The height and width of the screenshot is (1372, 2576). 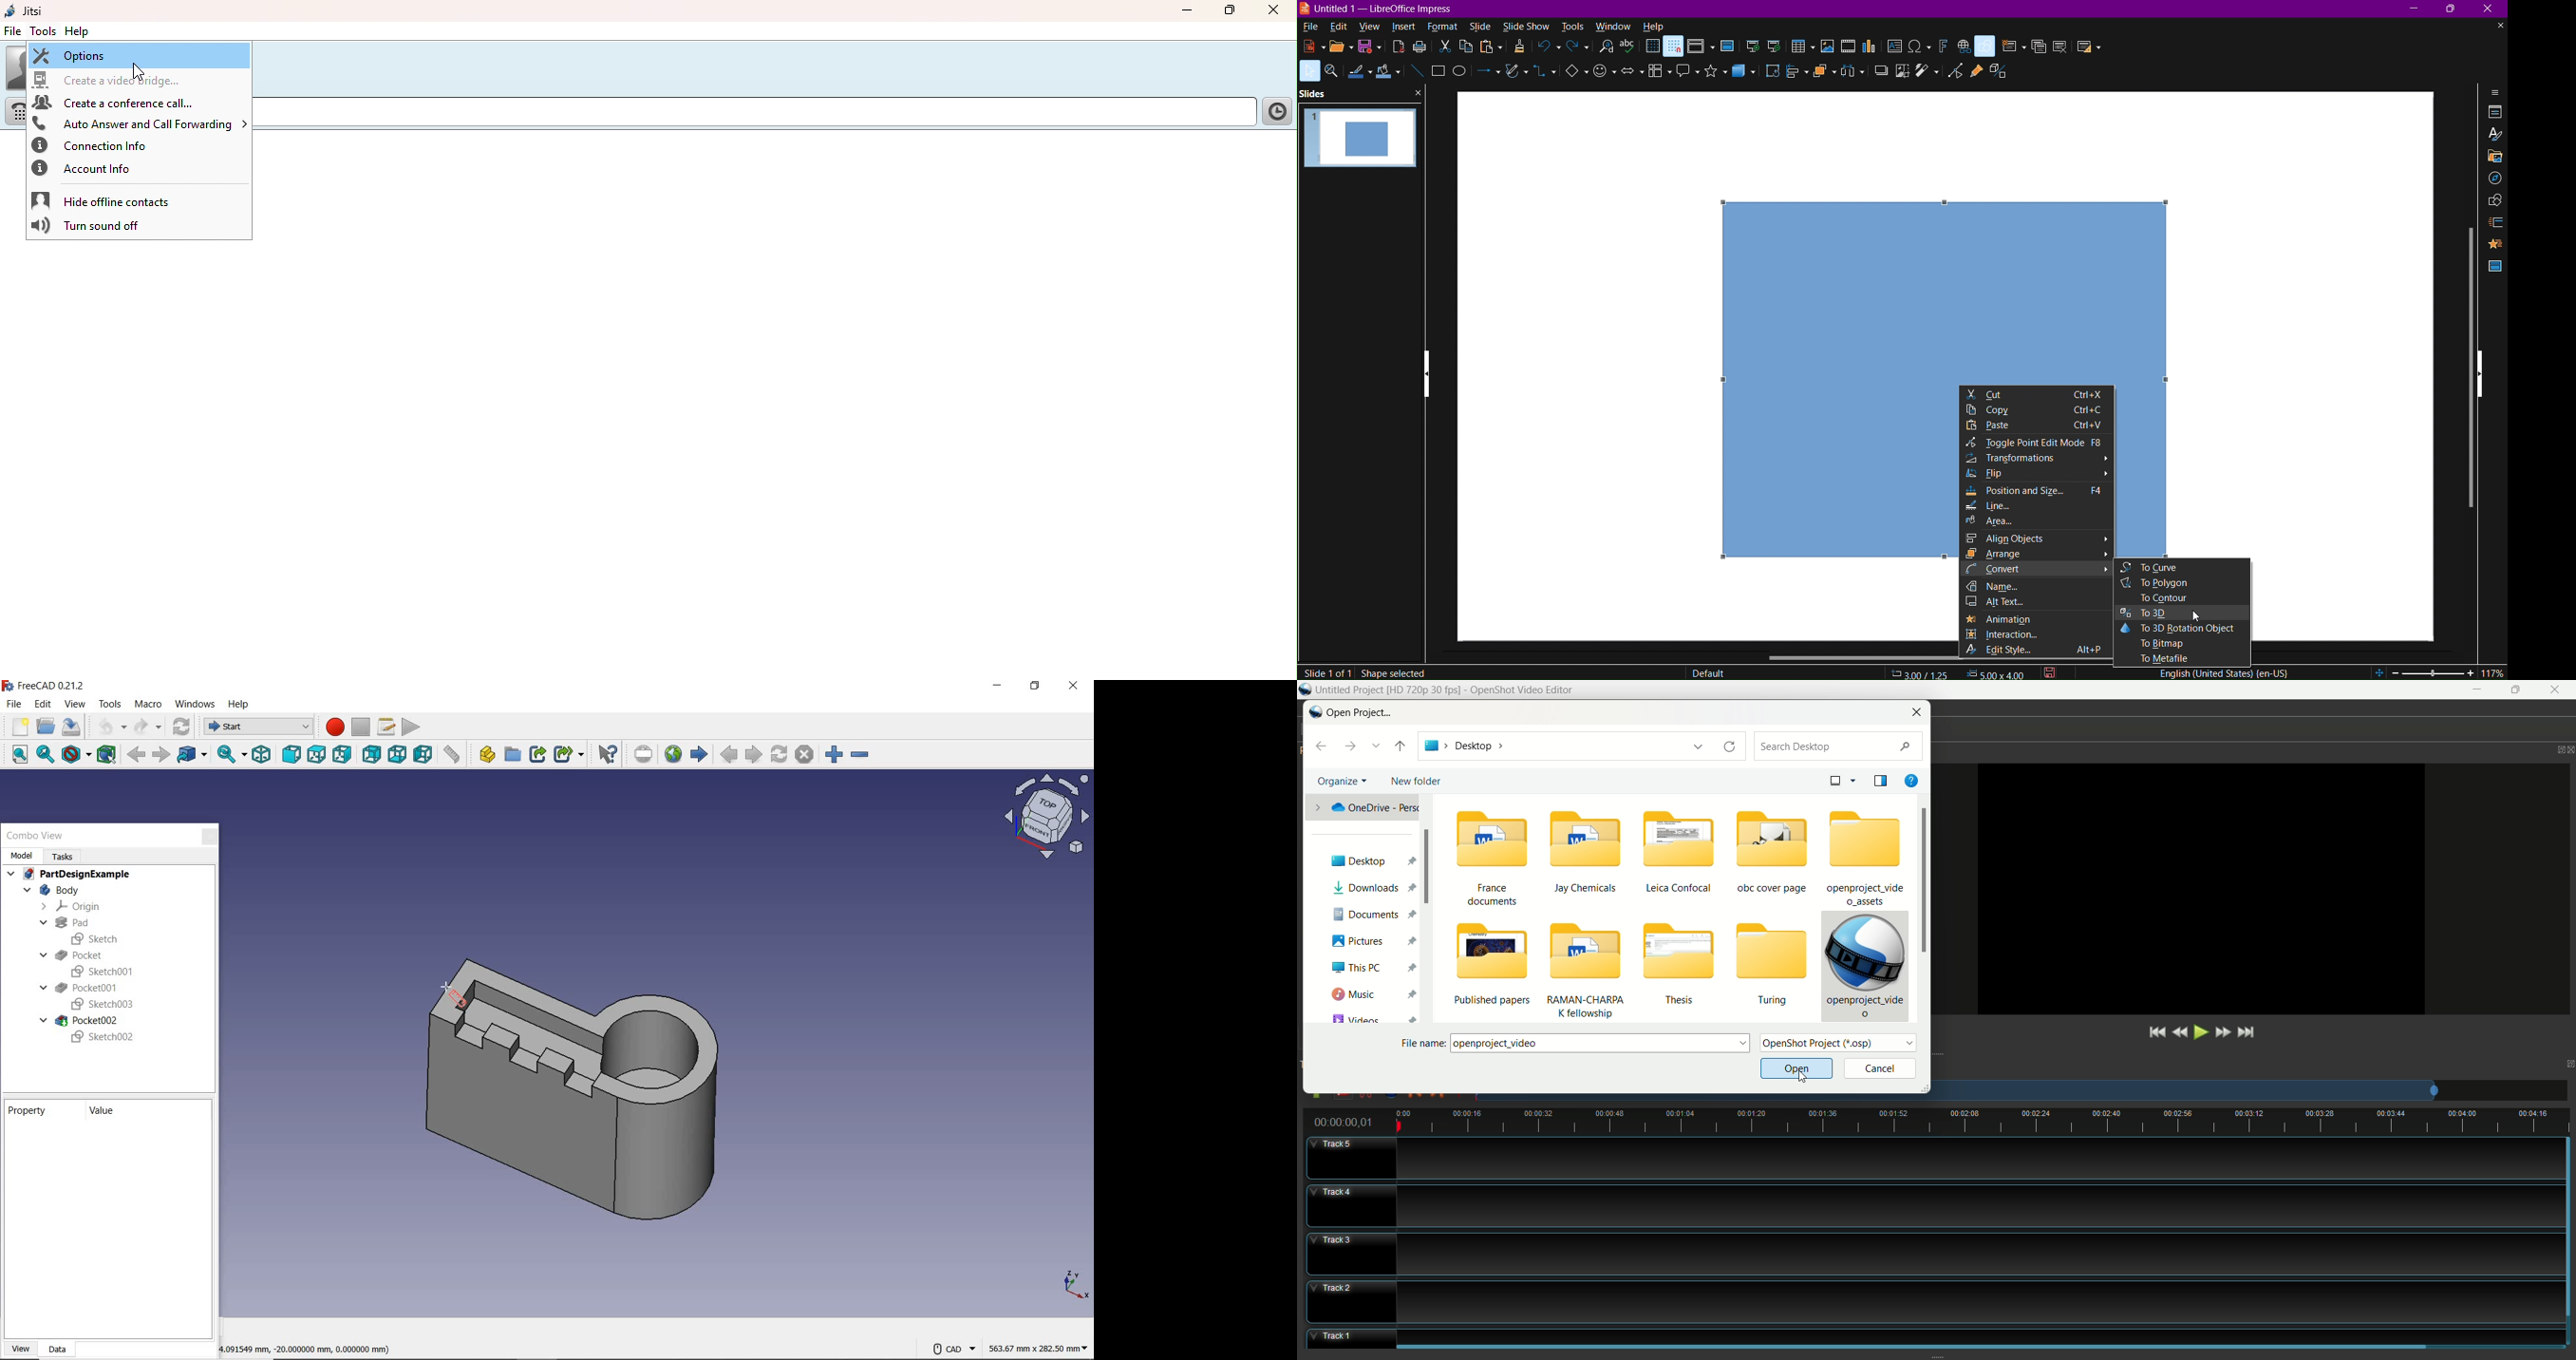 I want to click on MODEL, so click(x=21, y=855).